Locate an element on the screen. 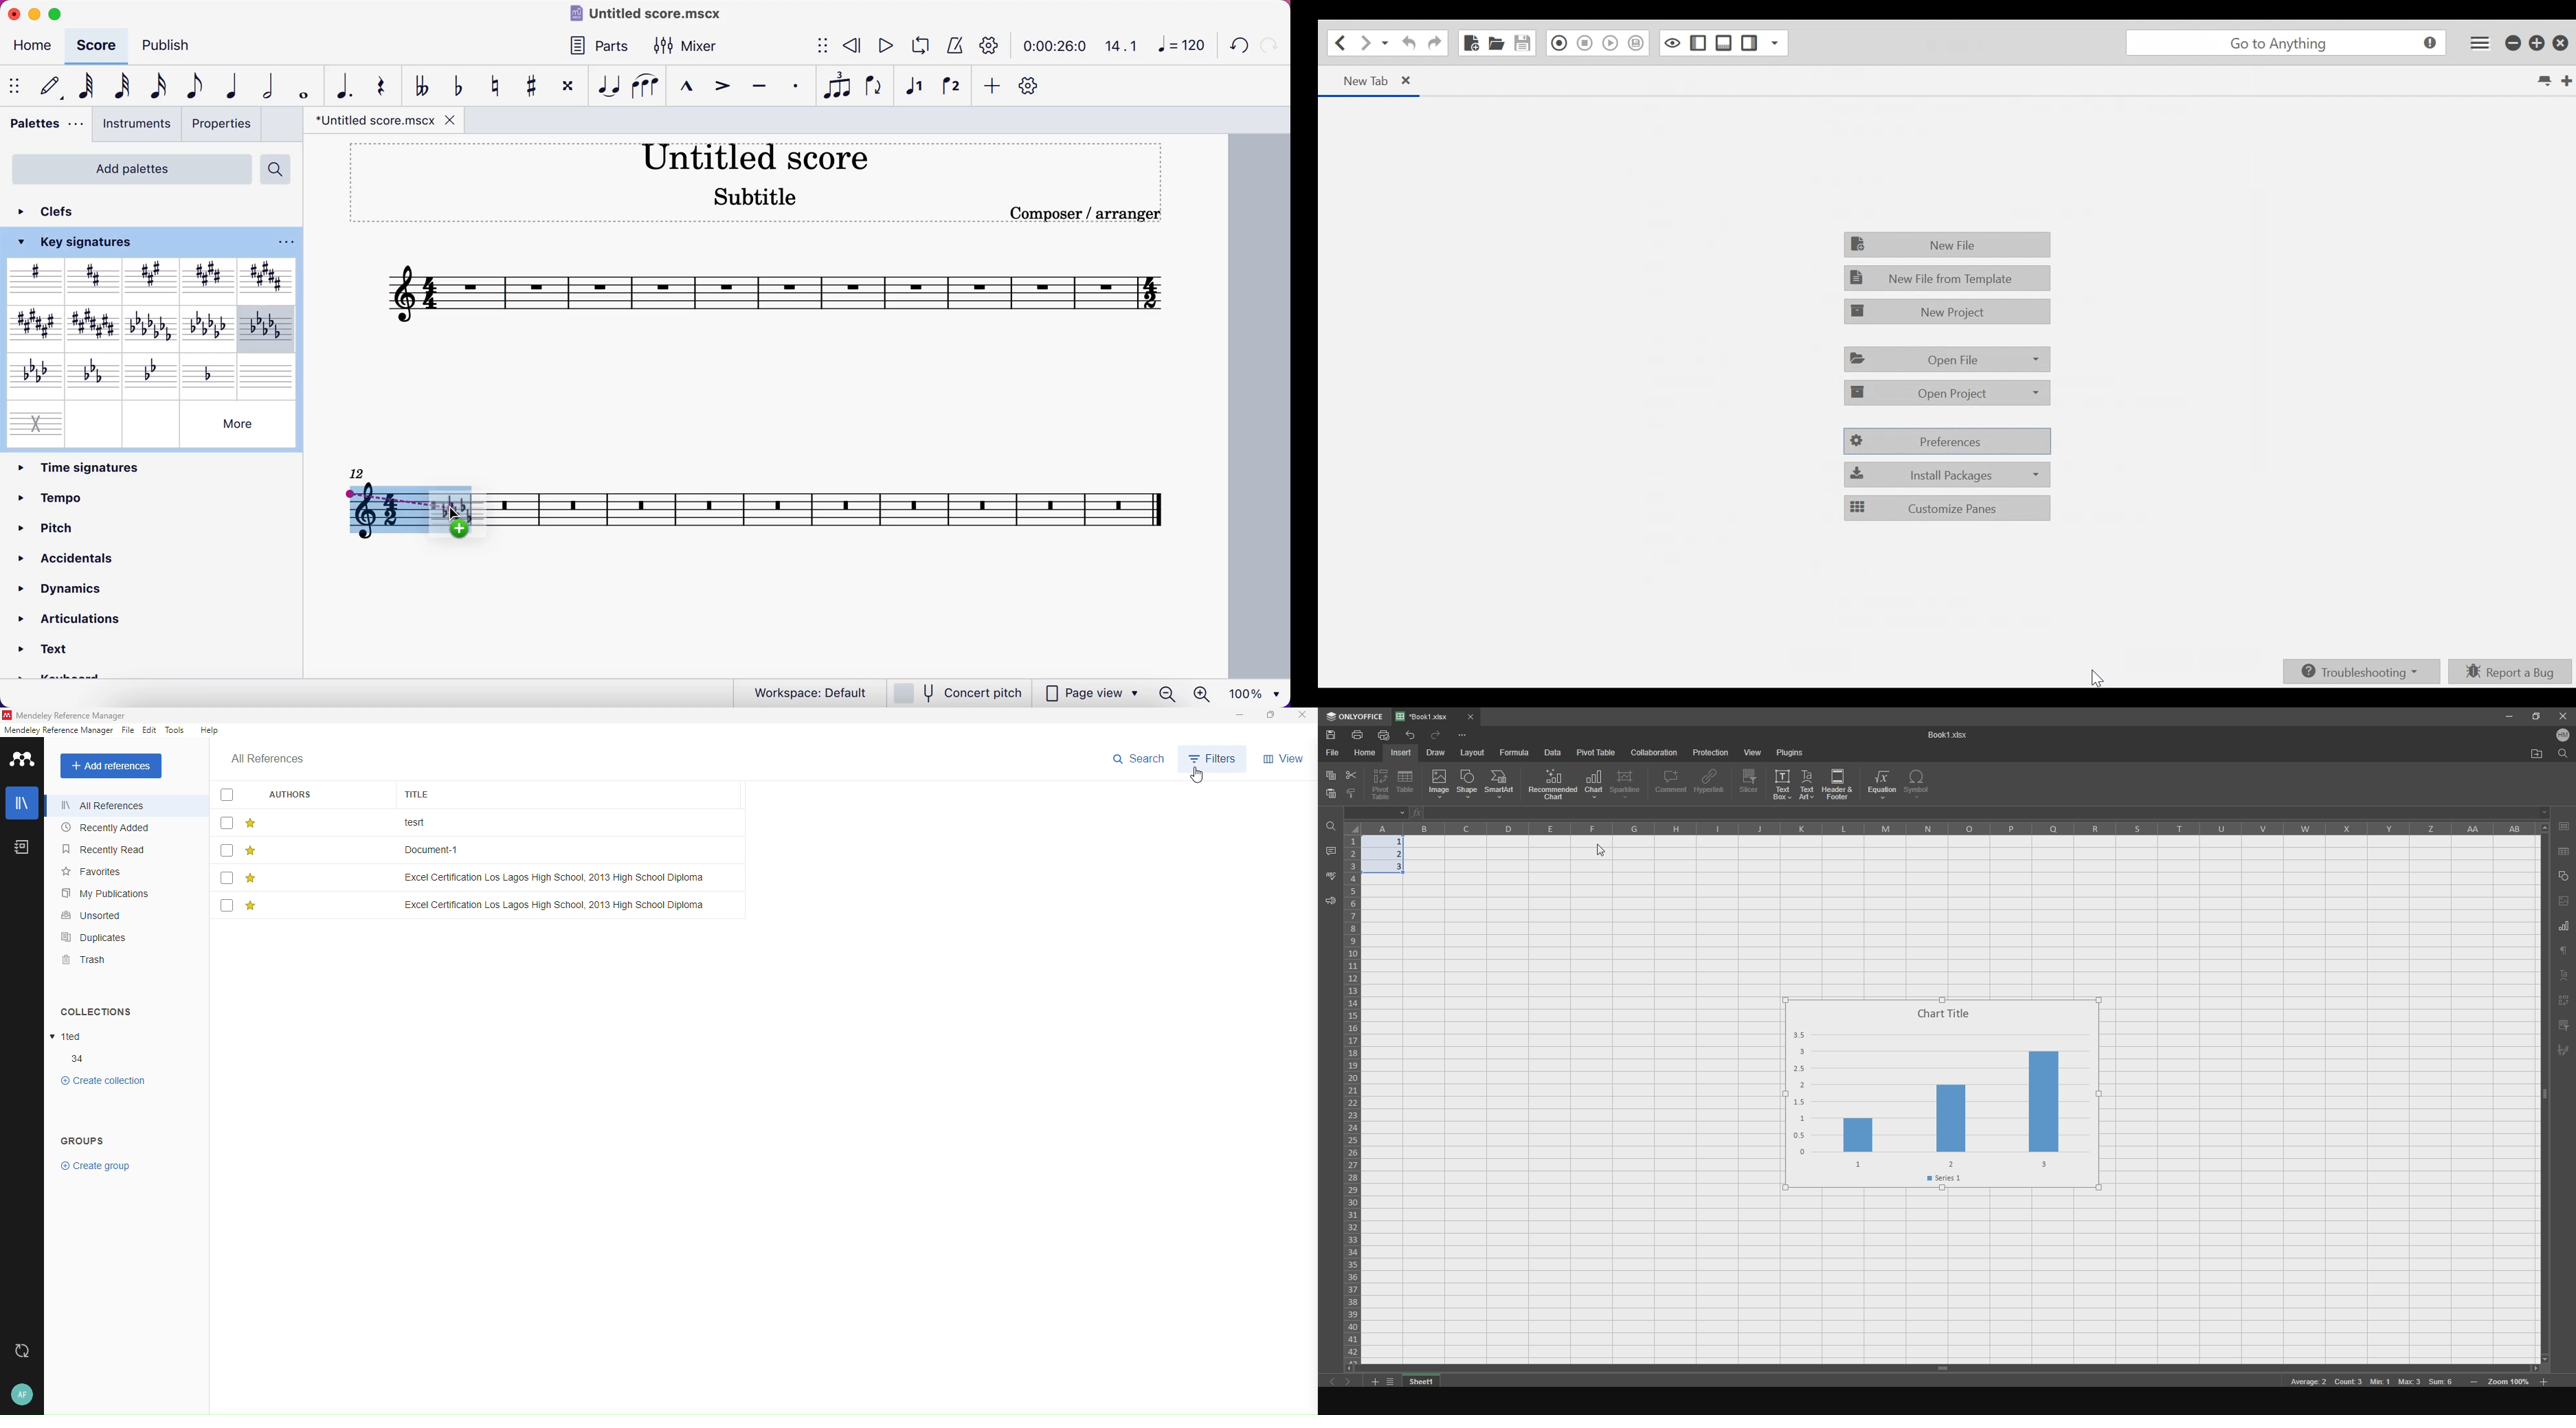 The width and height of the screenshot is (2576, 1428). rest is located at coordinates (386, 84).